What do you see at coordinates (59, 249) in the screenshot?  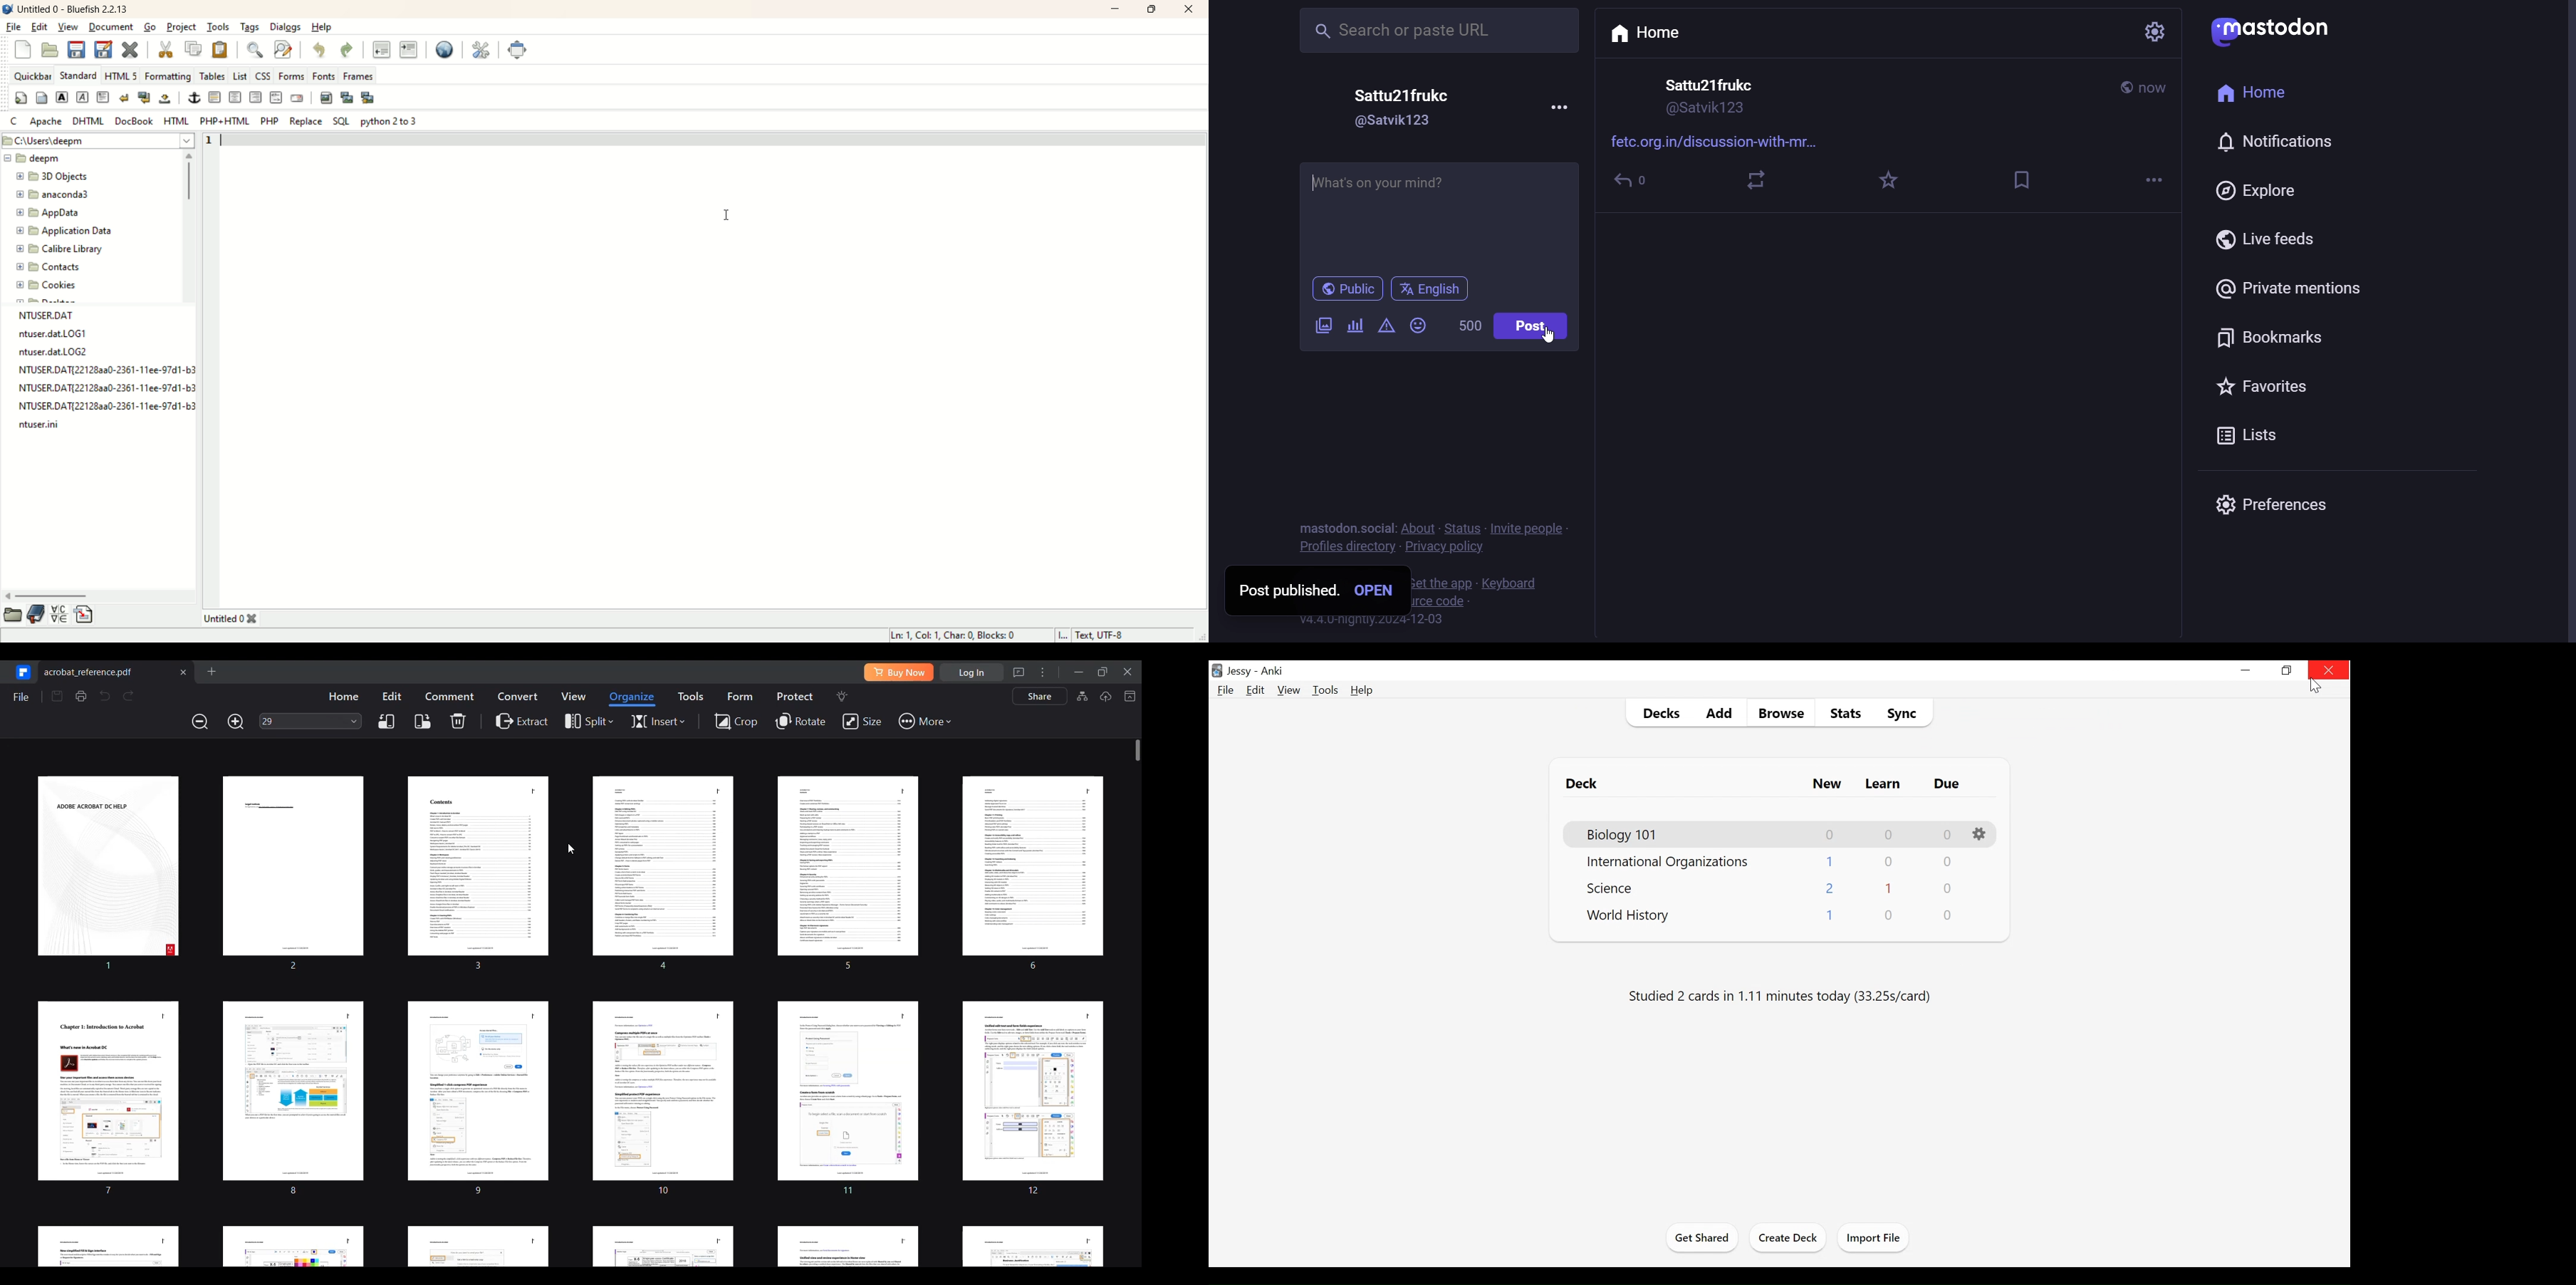 I see `calibre library` at bounding box center [59, 249].